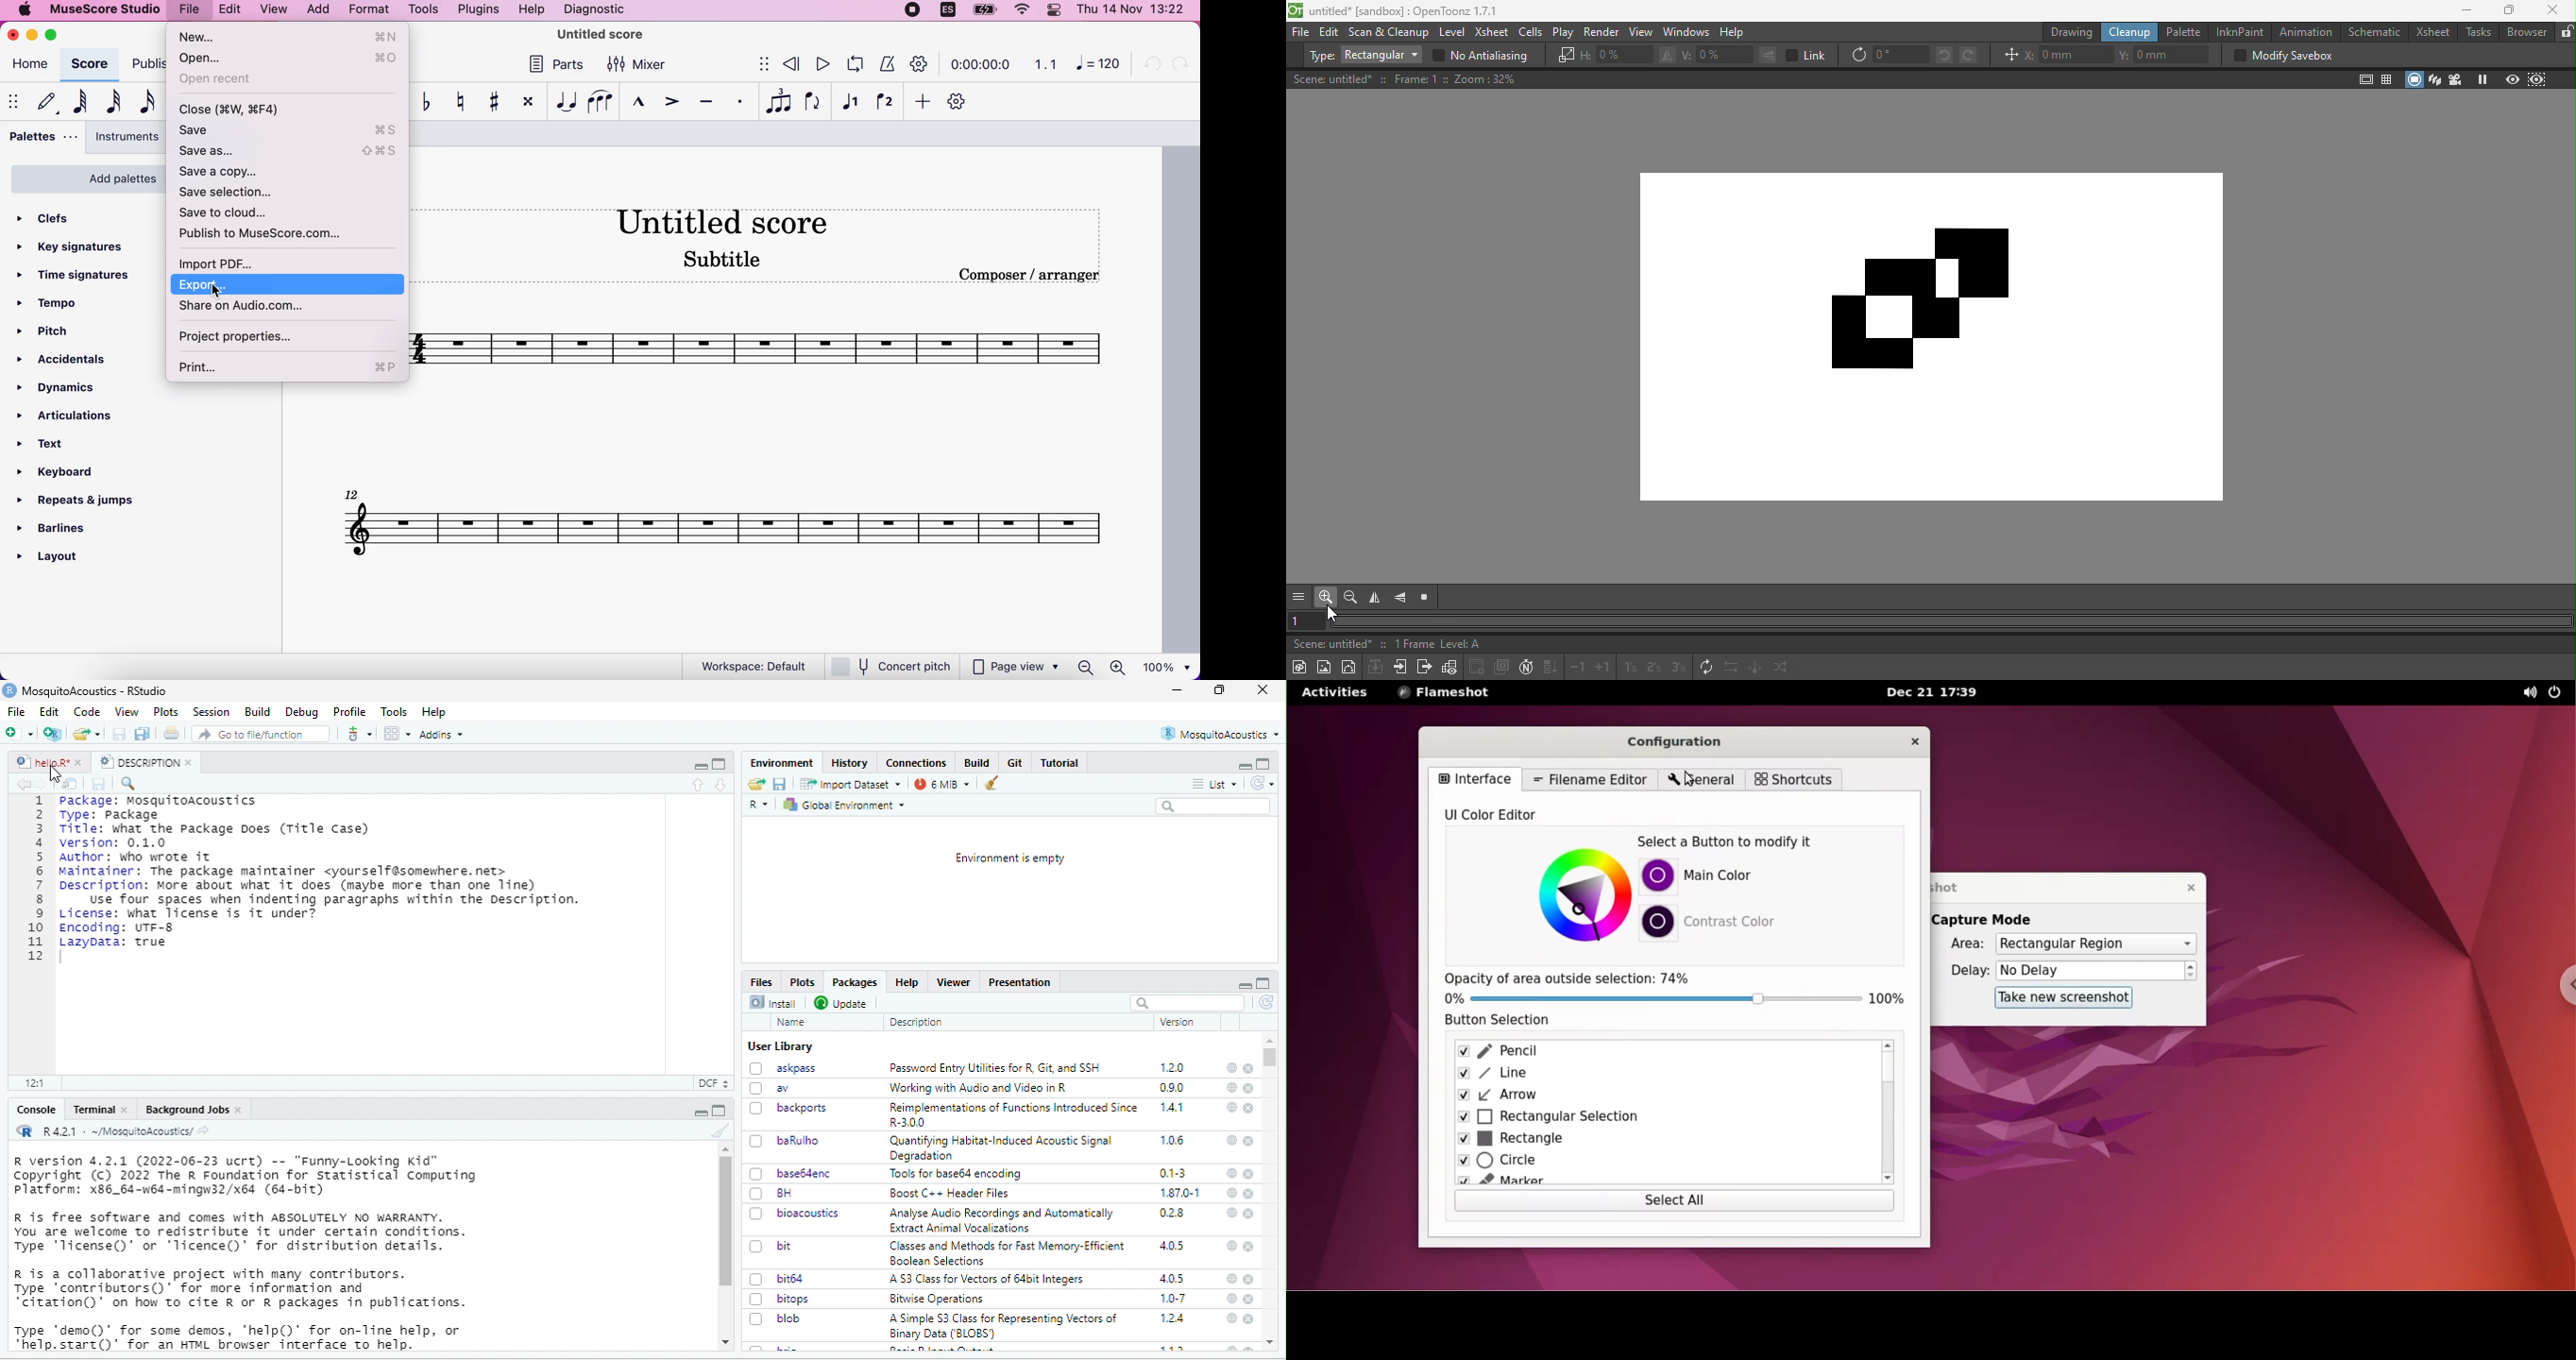  What do you see at coordinates (1570, 978) in the screenshot?
I see `opacity of area outside selection: 74%` at bounding box center [1570, 978].